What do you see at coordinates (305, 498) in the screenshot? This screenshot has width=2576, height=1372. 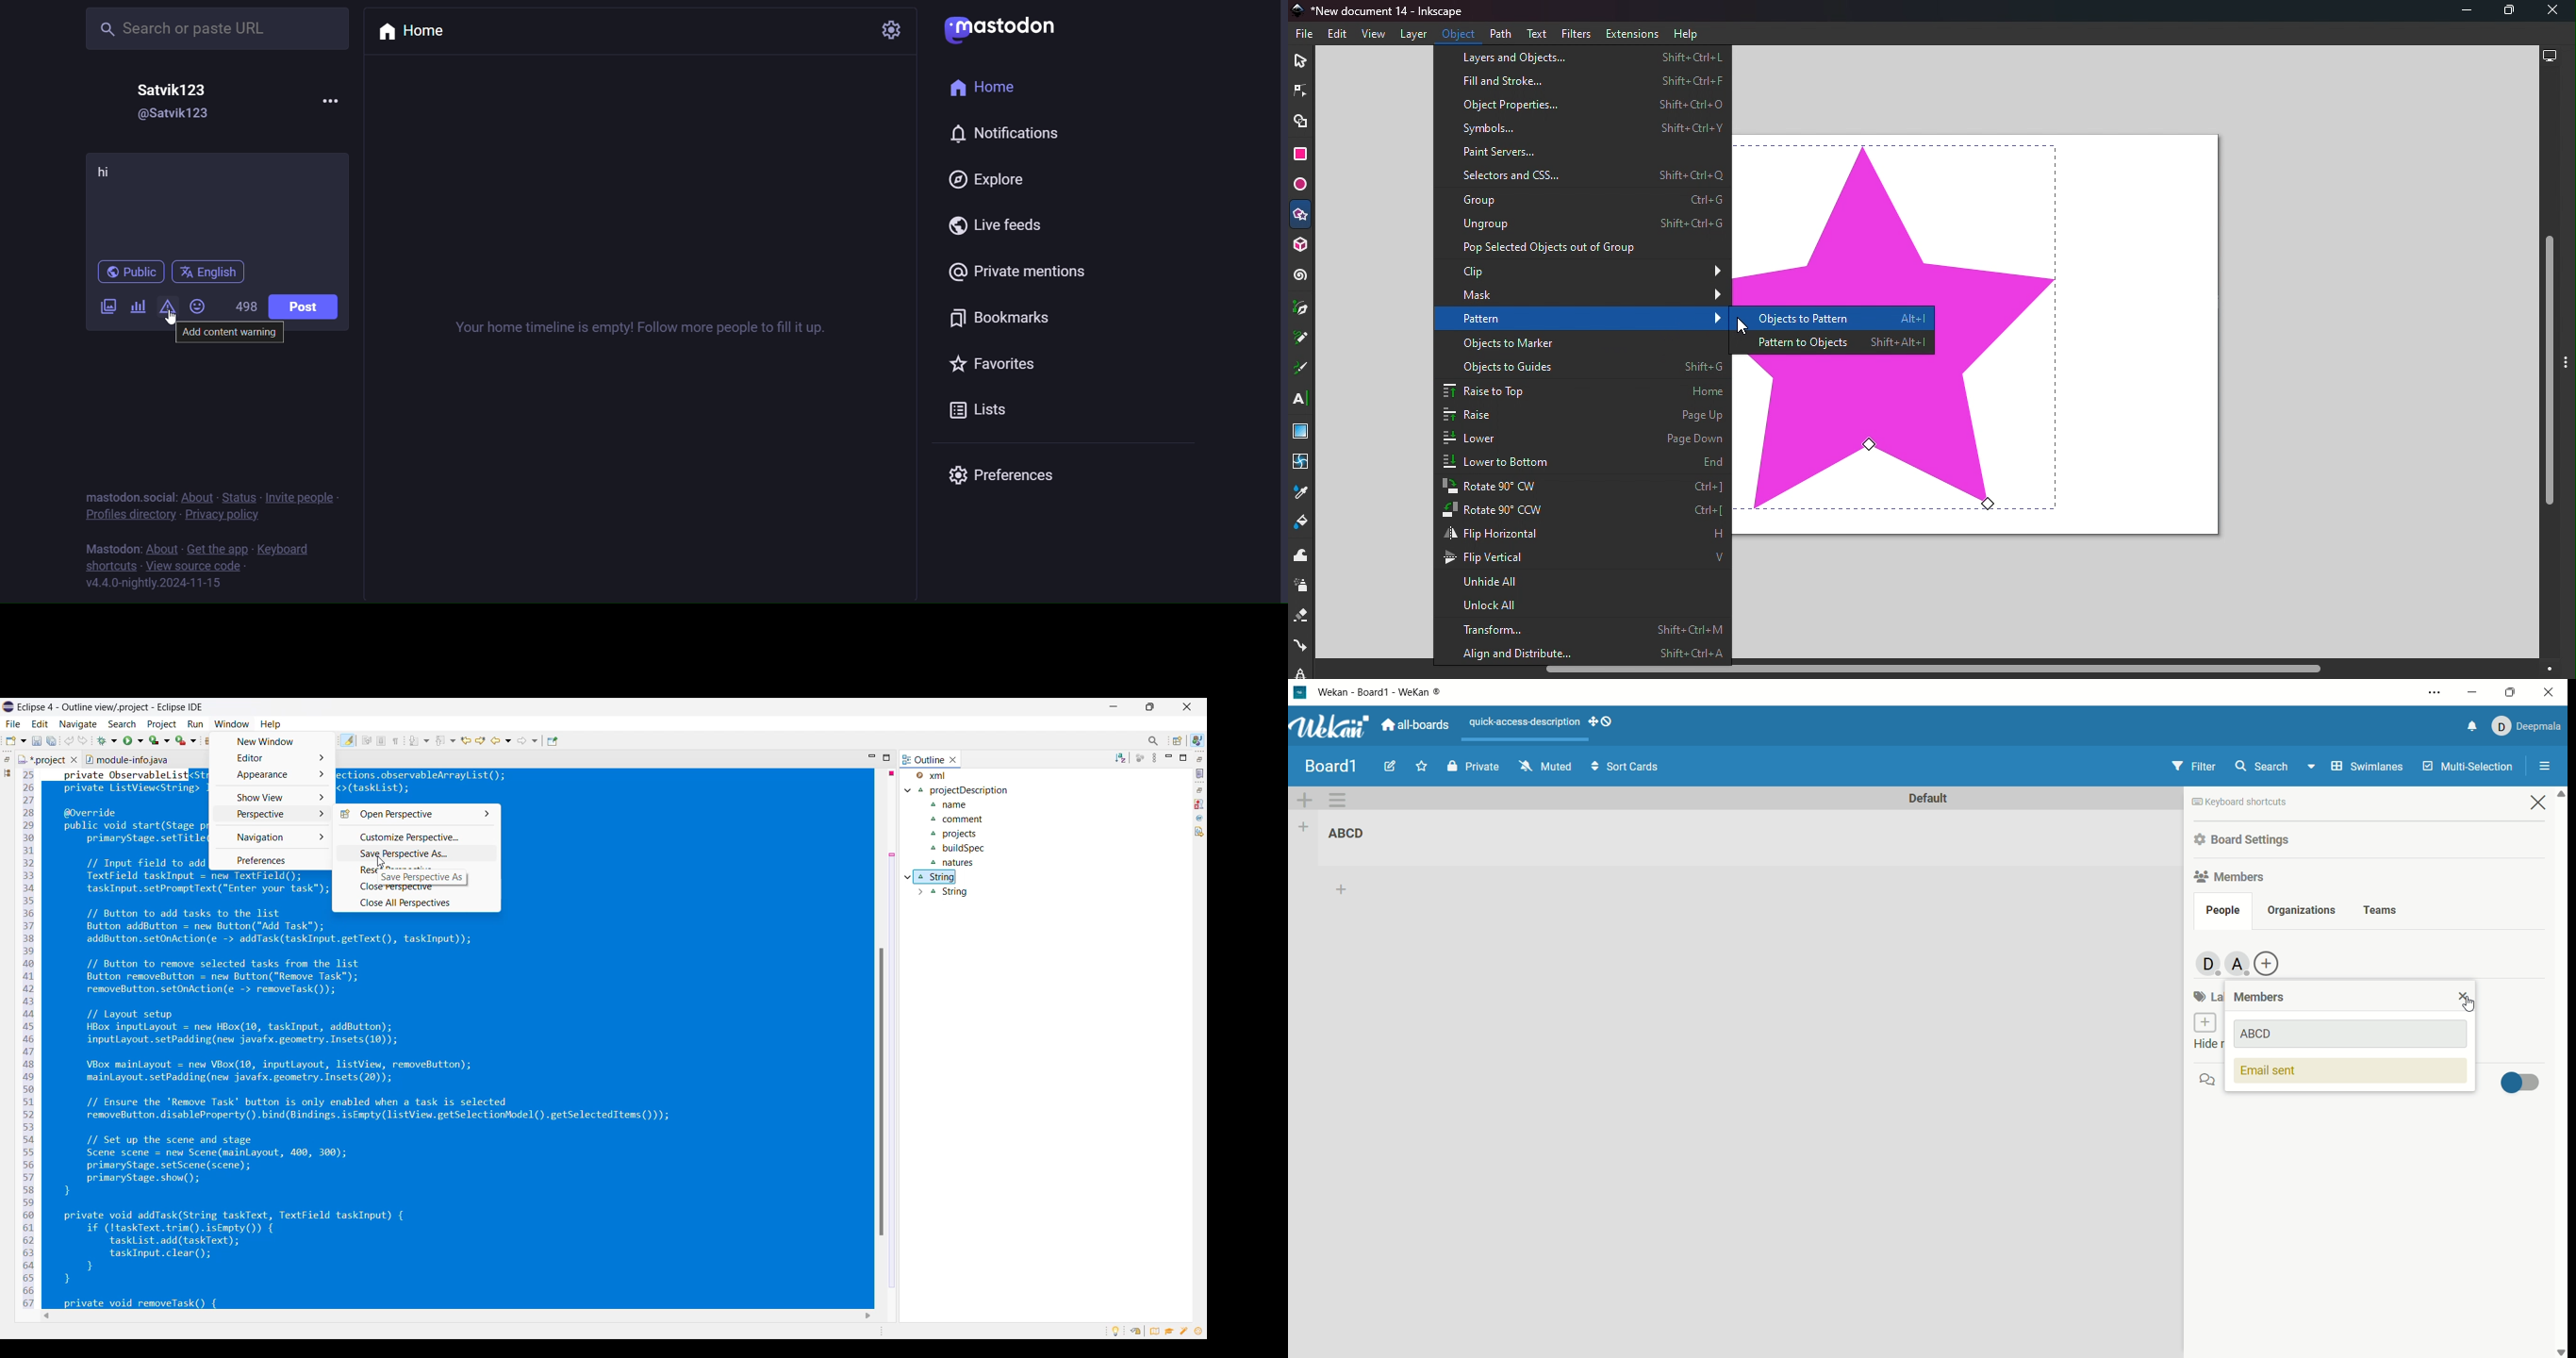 I see `invite people` at bounding box center [305, 498].